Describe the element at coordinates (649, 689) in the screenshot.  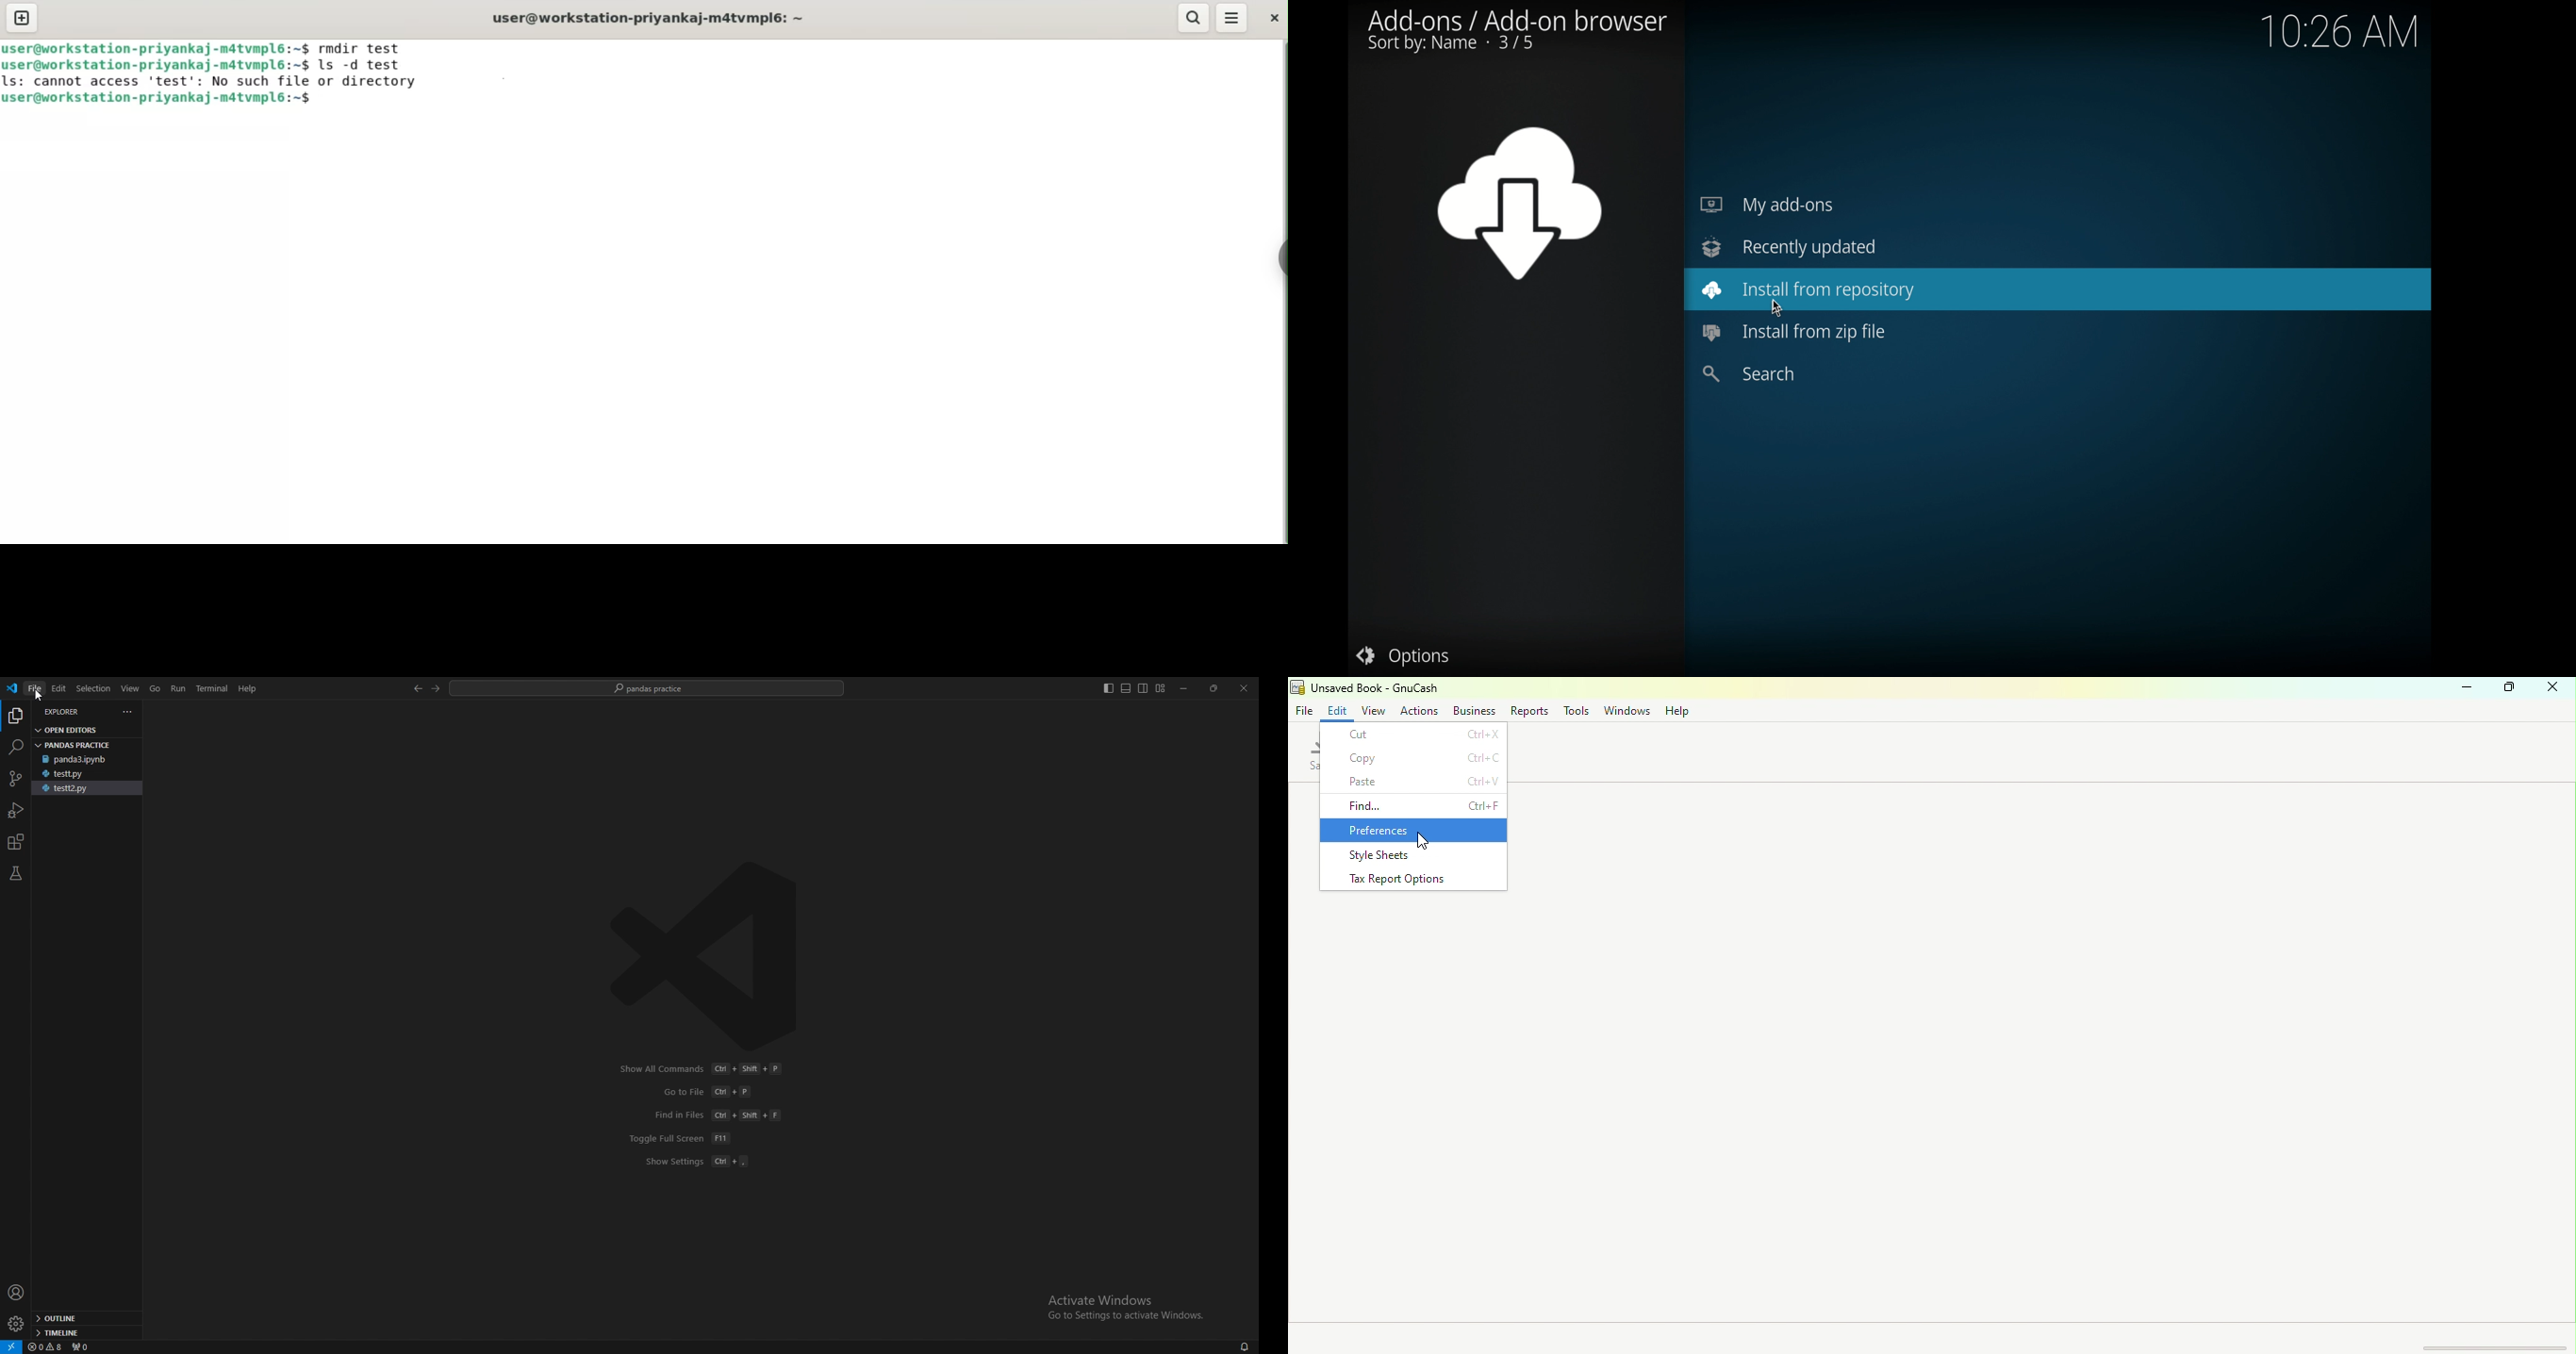
I see `pandas practice` at that location.